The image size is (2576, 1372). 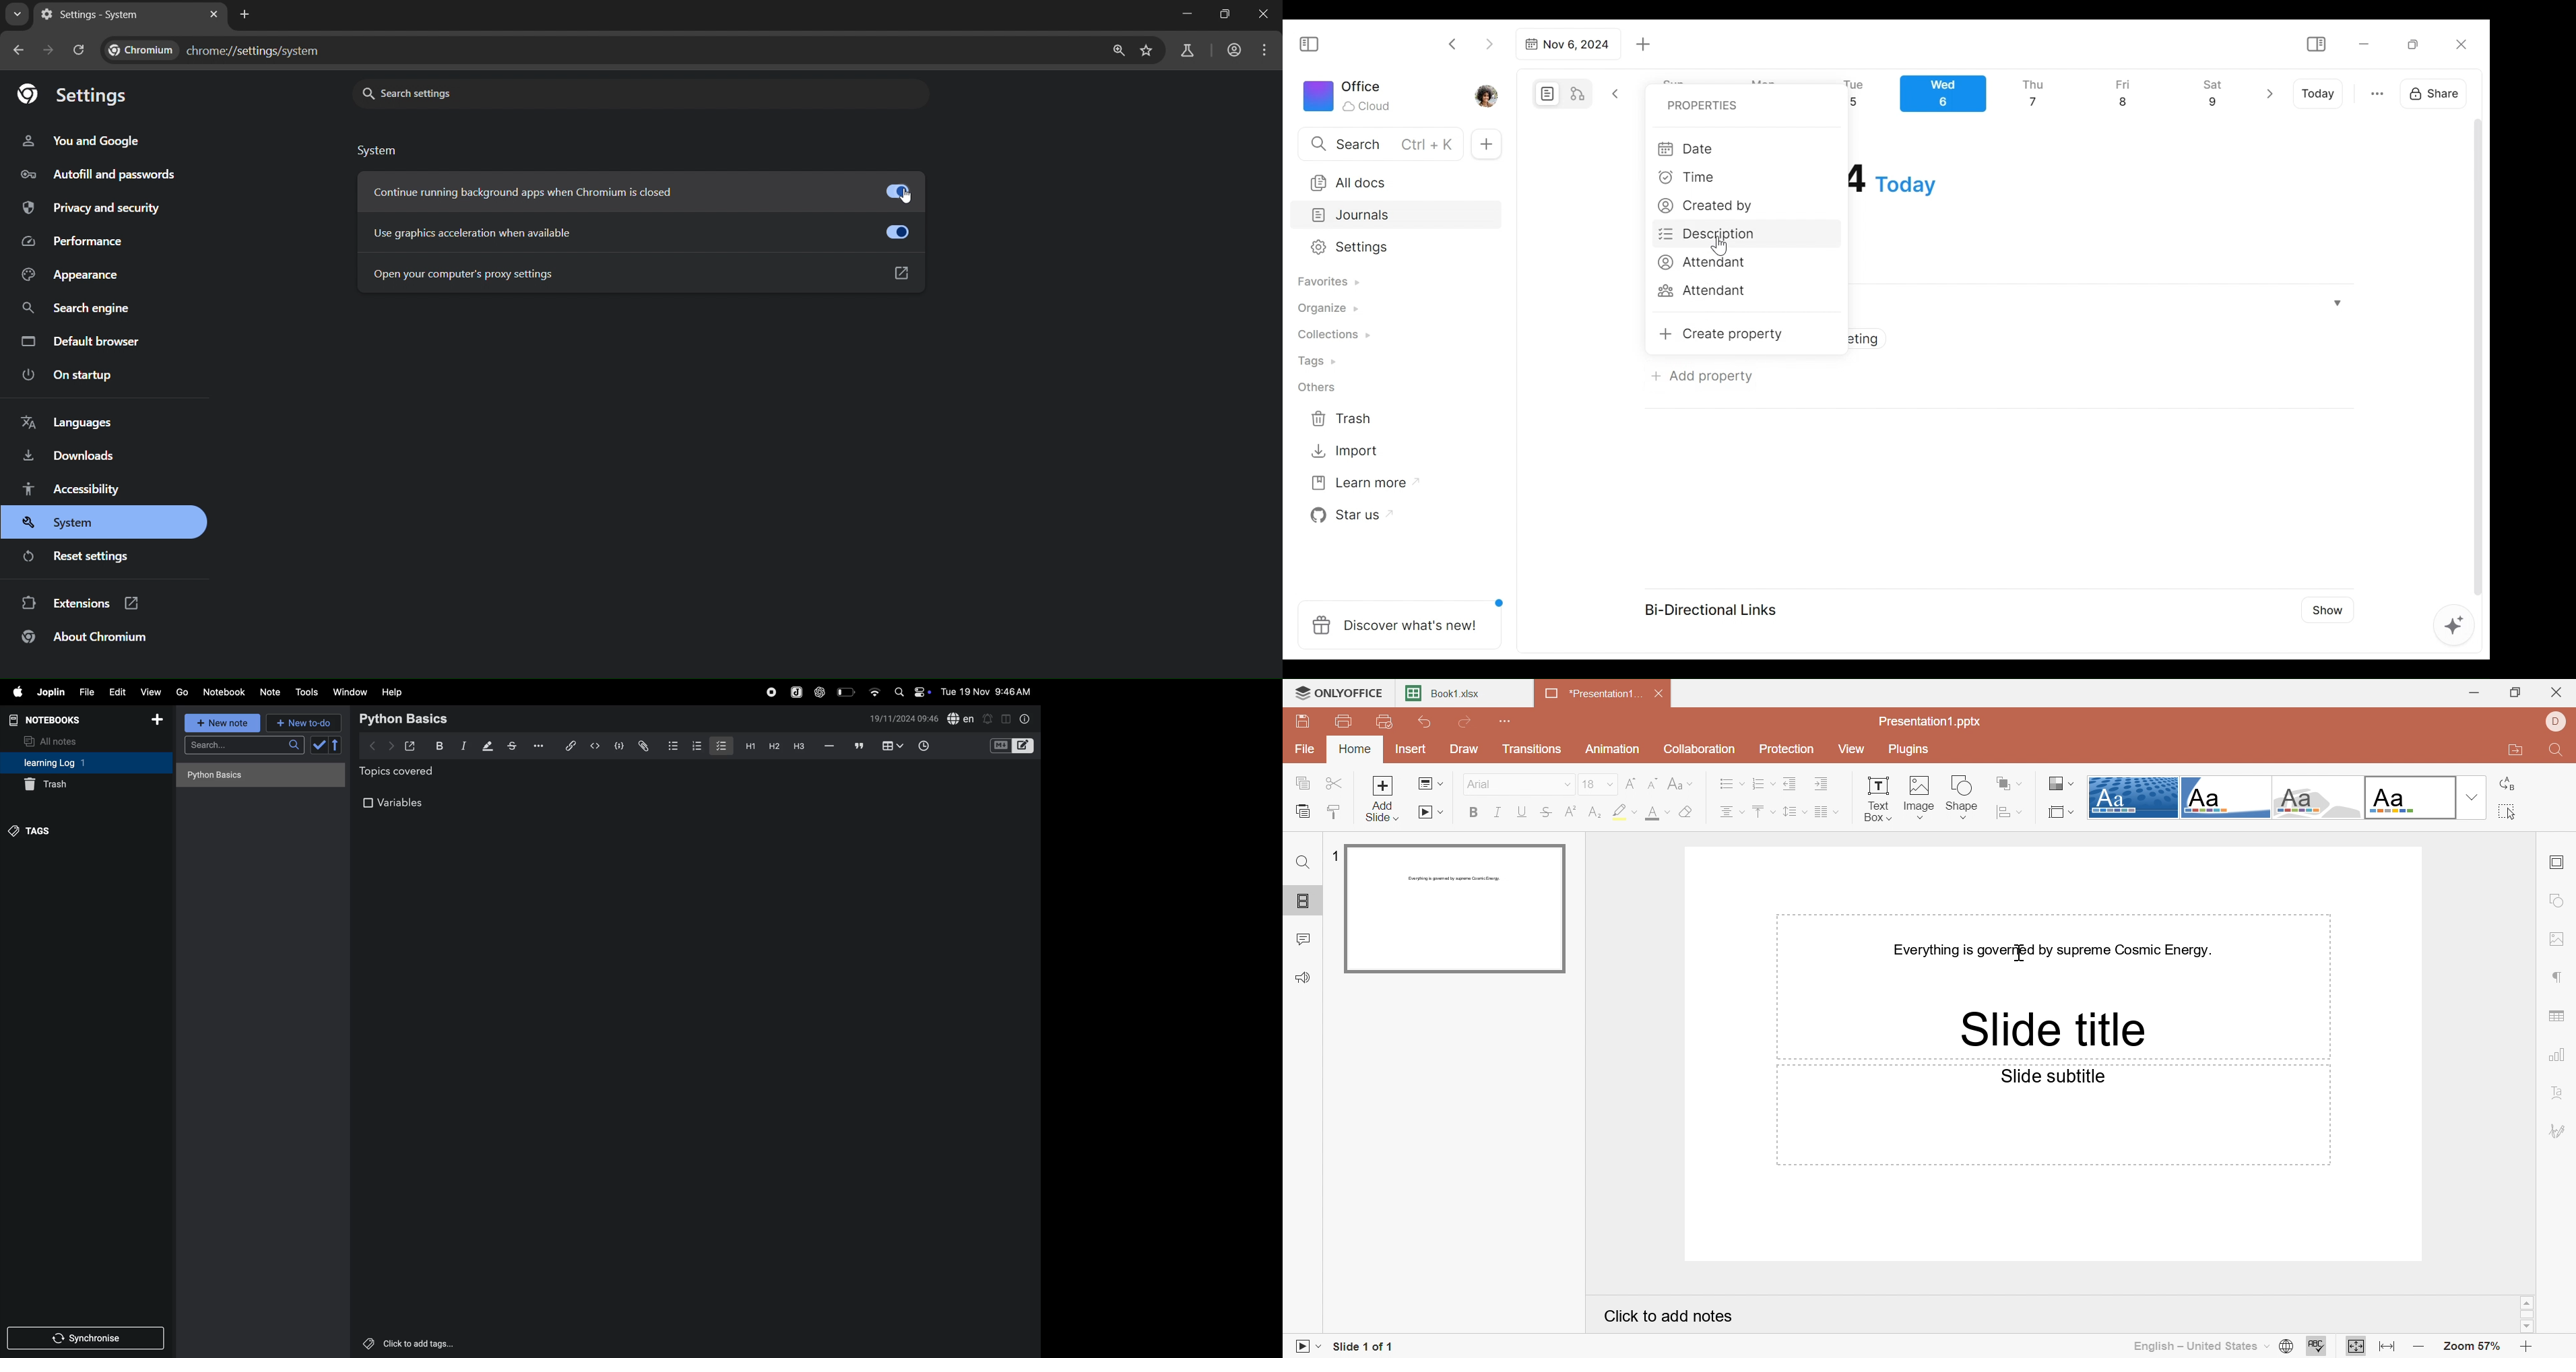 I want to click on Increment font size, so click(x=1630, y=783).